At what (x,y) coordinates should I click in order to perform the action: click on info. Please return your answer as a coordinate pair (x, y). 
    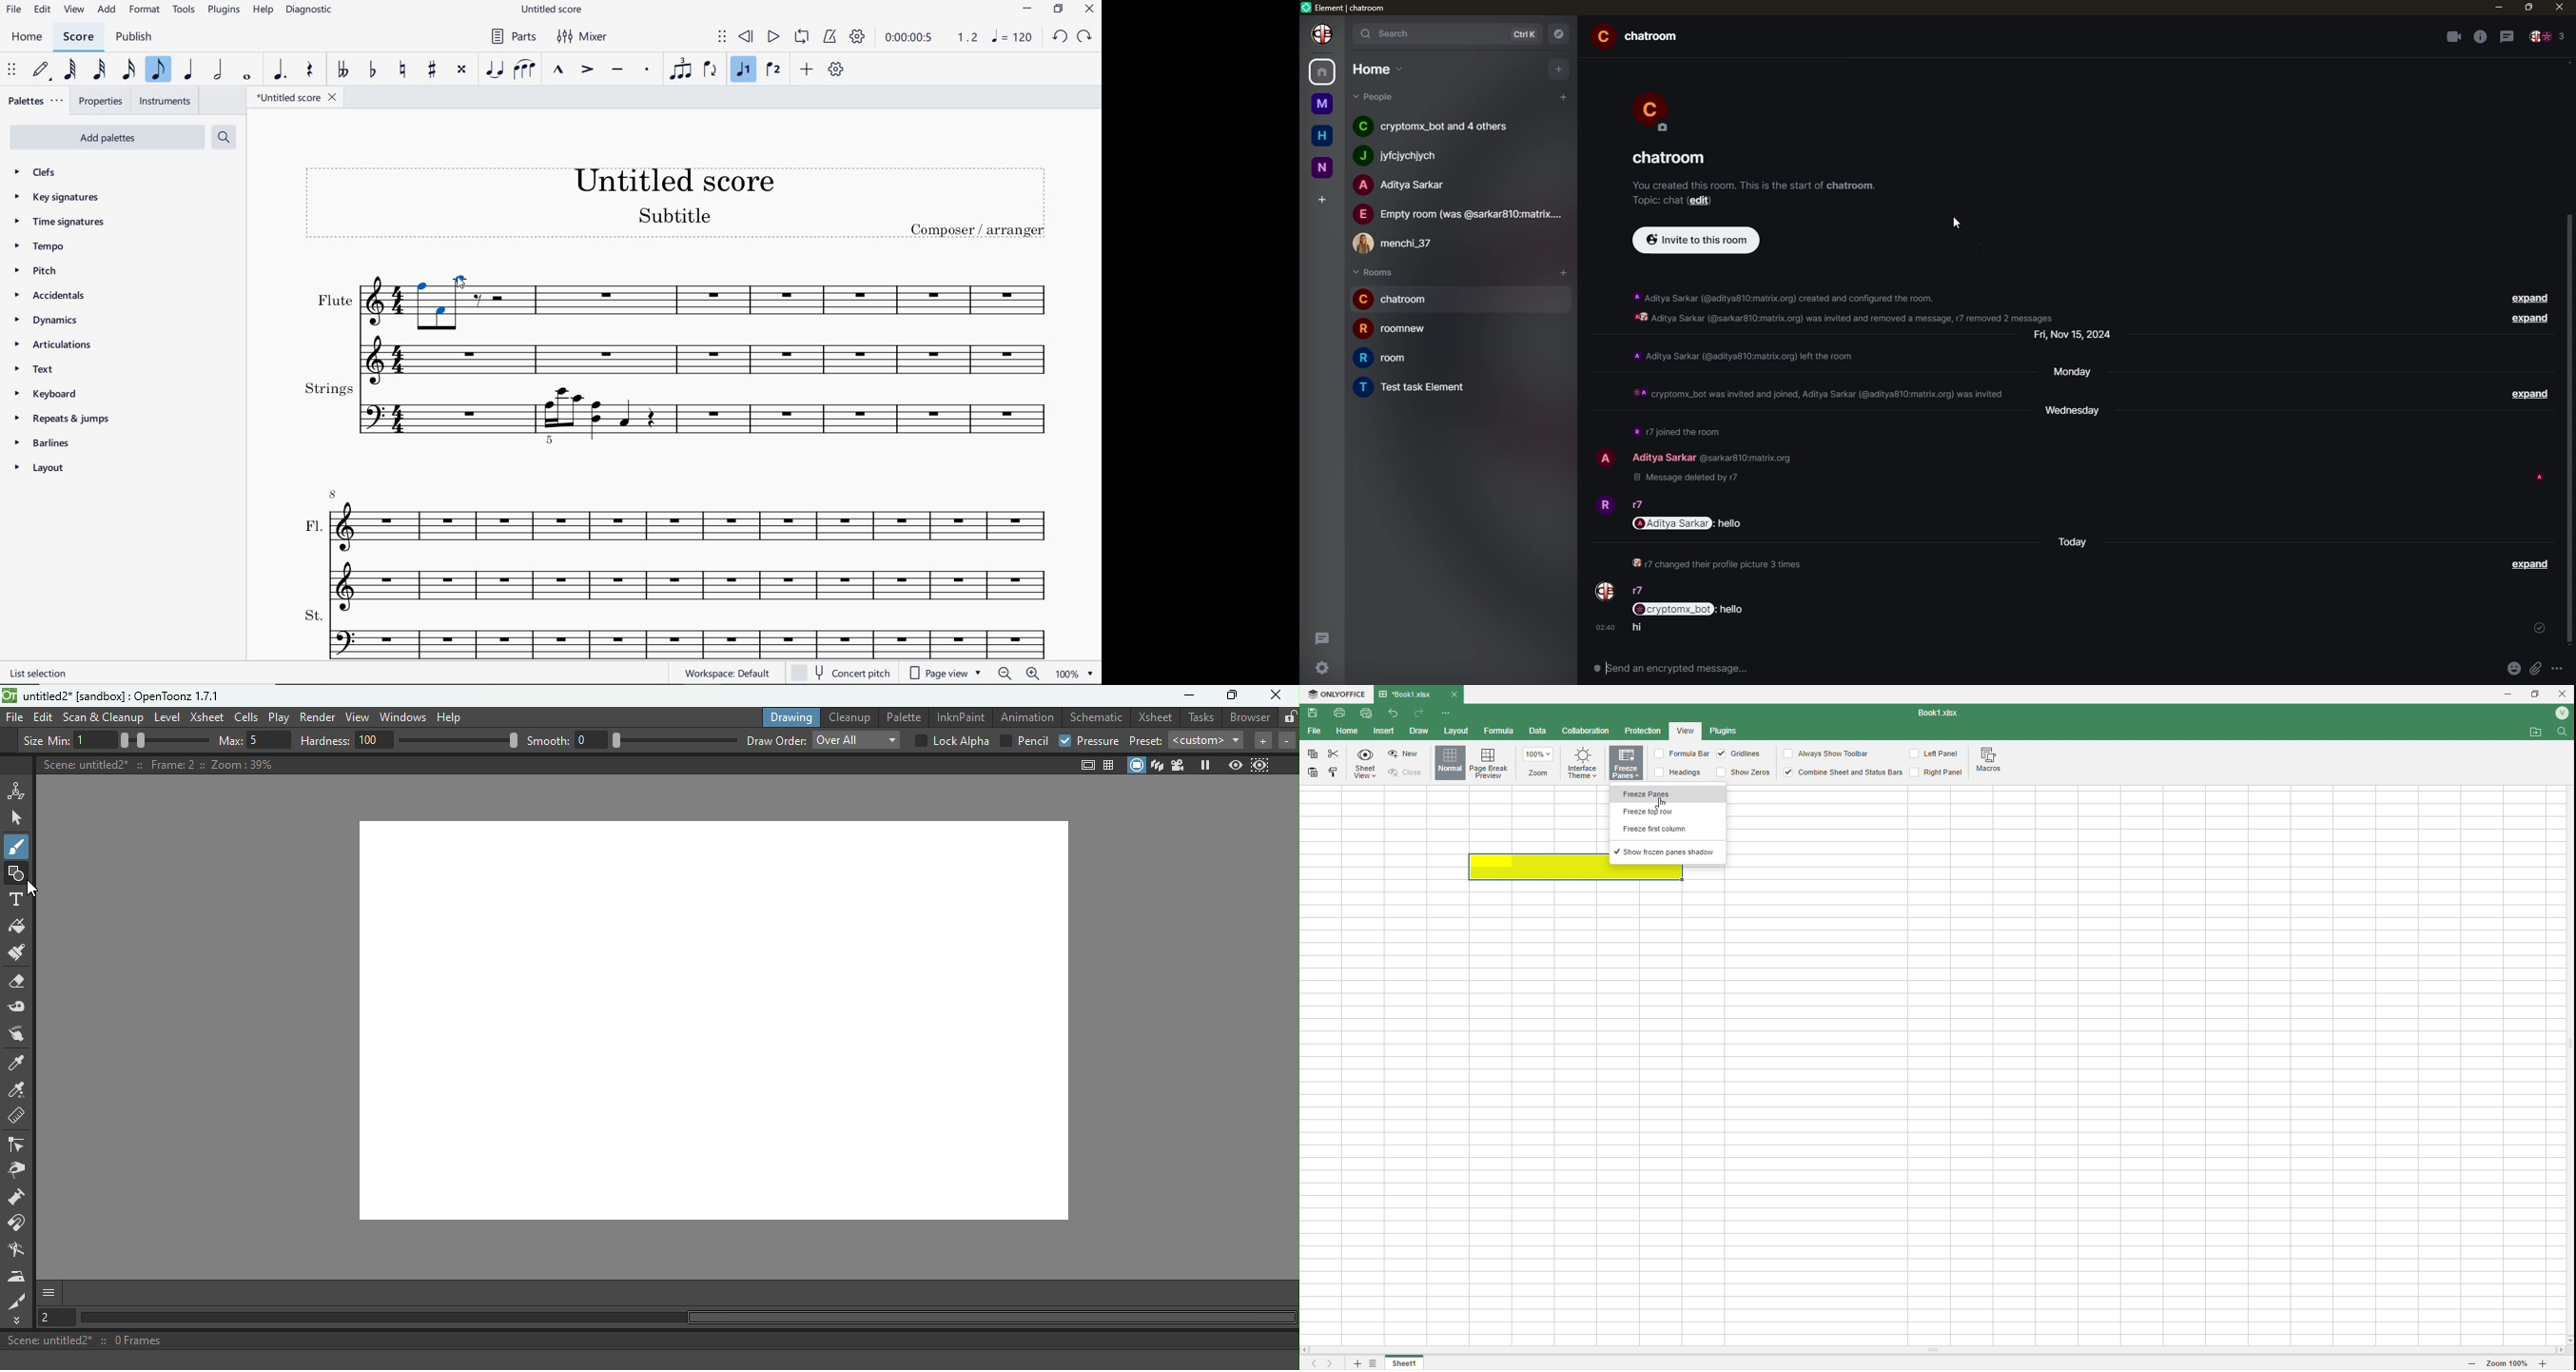
    Looking at the image, I should click on (1843, 306).